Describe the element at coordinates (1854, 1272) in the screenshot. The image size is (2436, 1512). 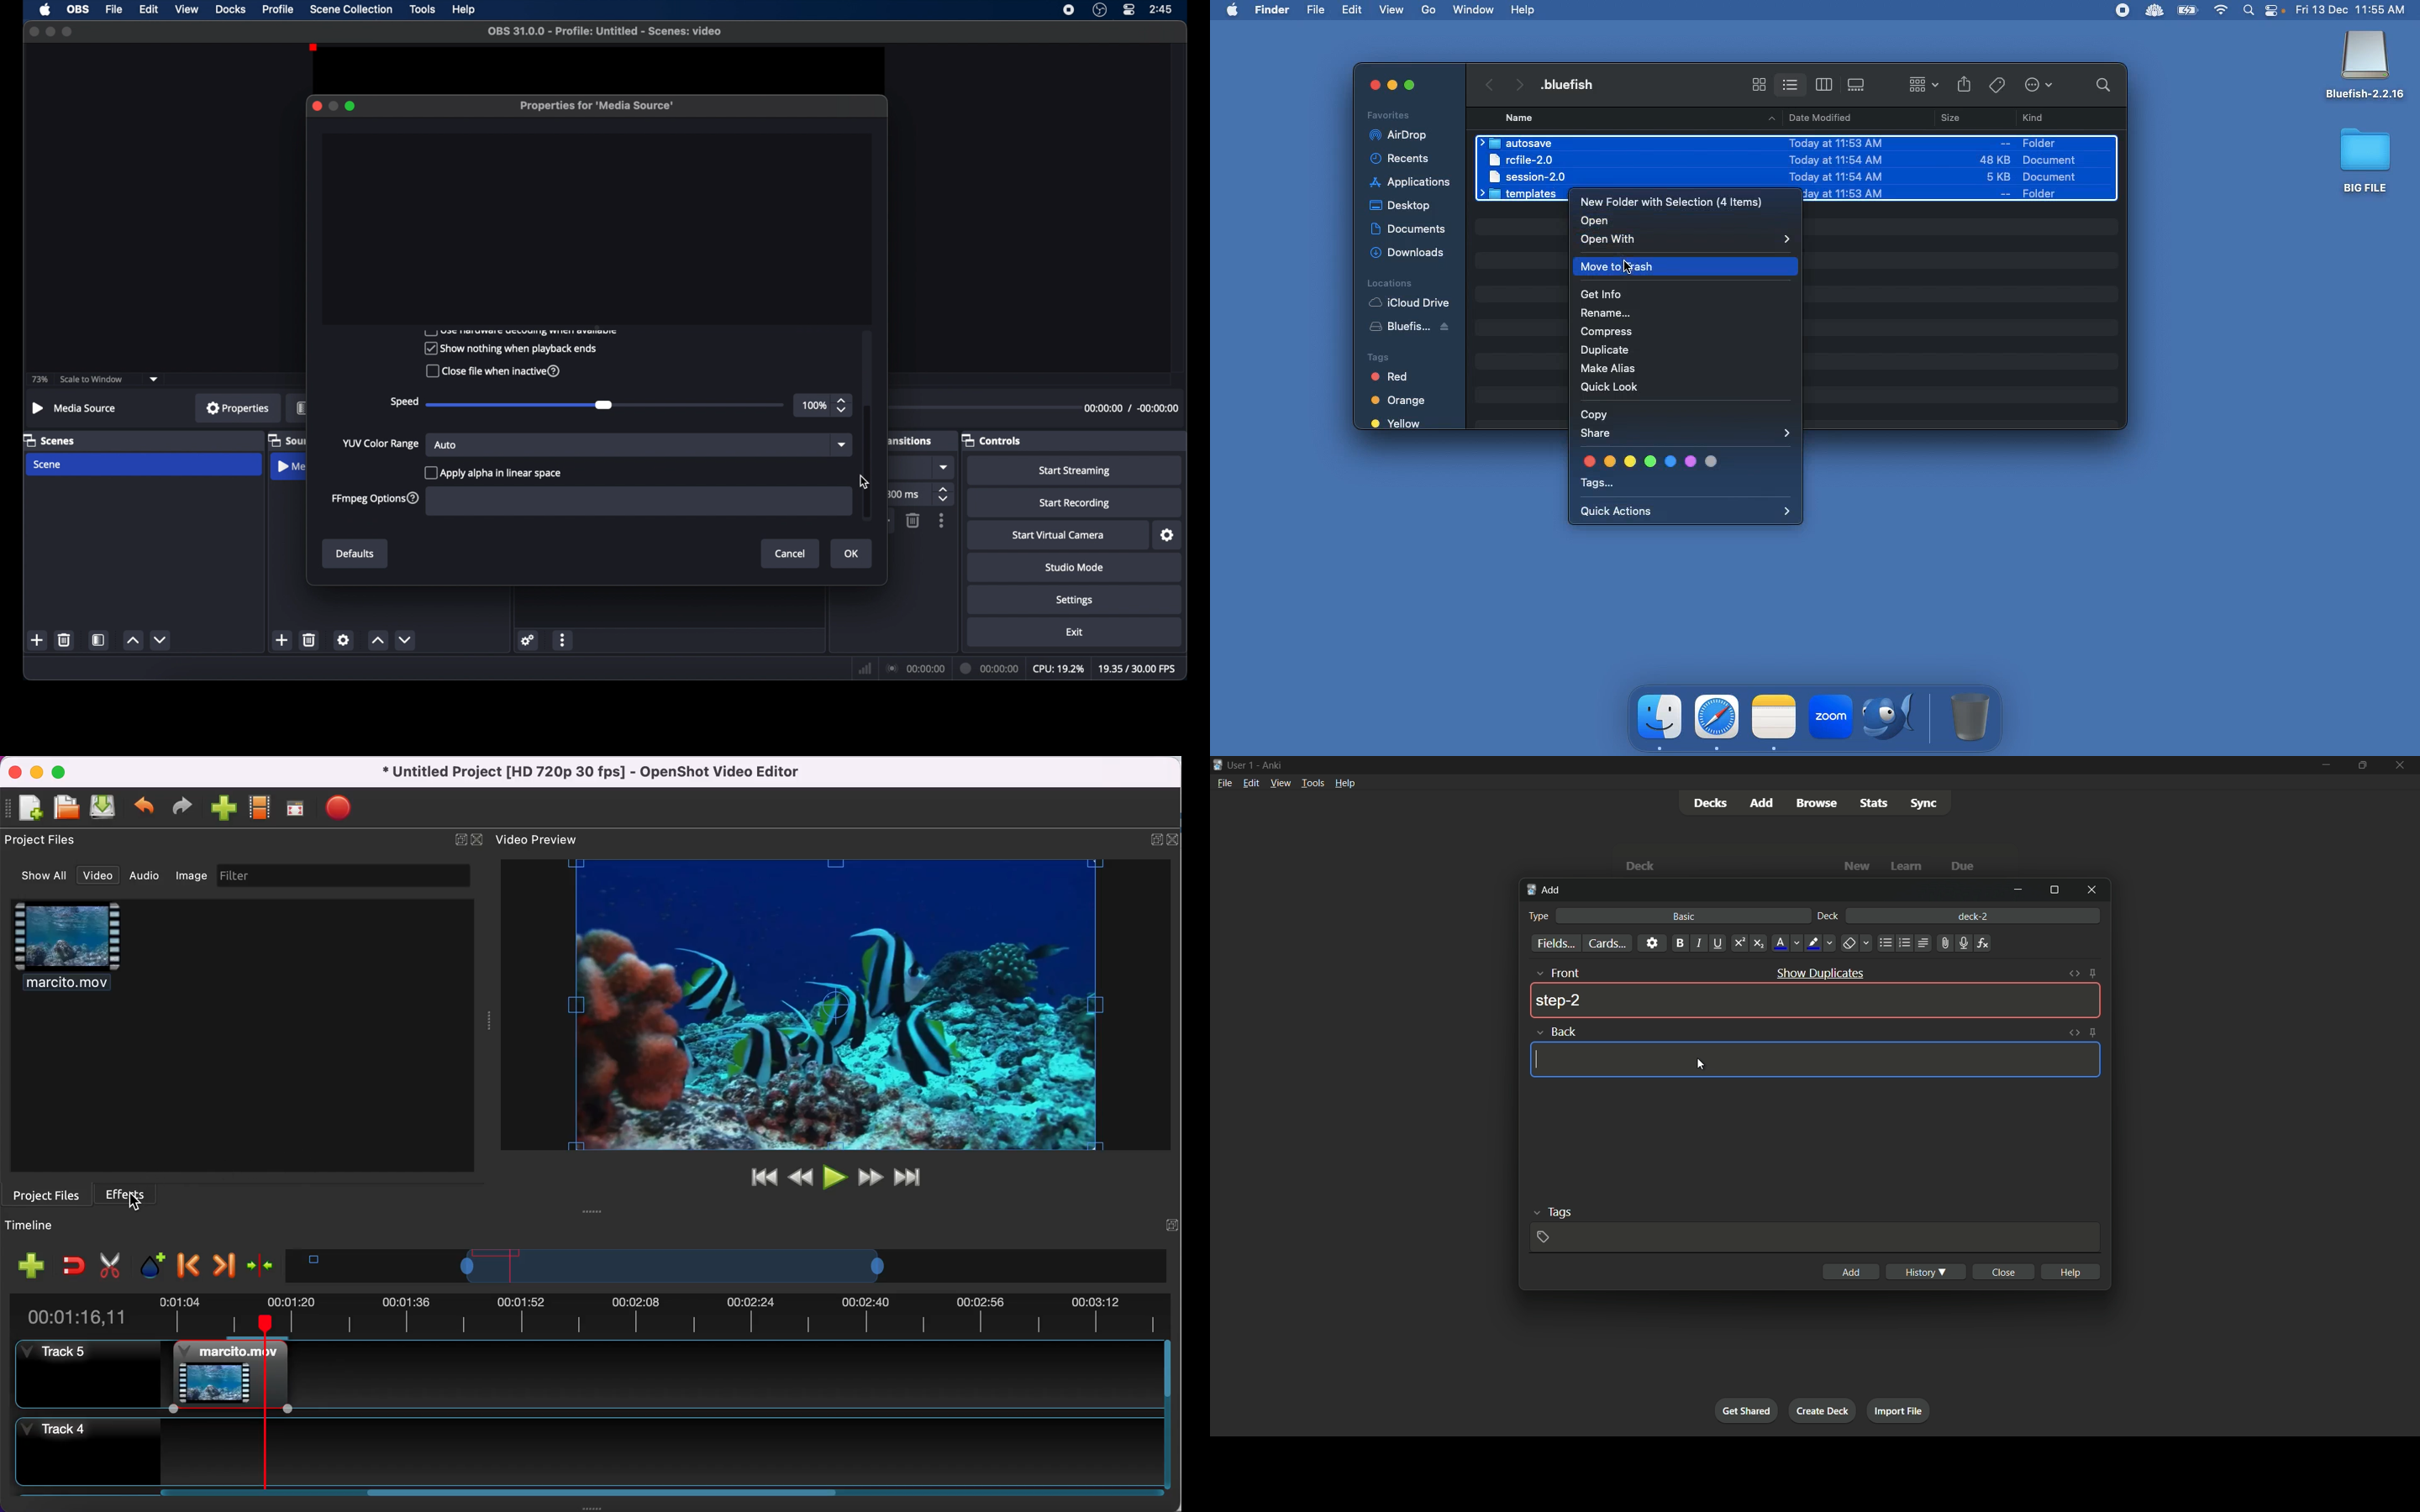
I see `add` at that location.